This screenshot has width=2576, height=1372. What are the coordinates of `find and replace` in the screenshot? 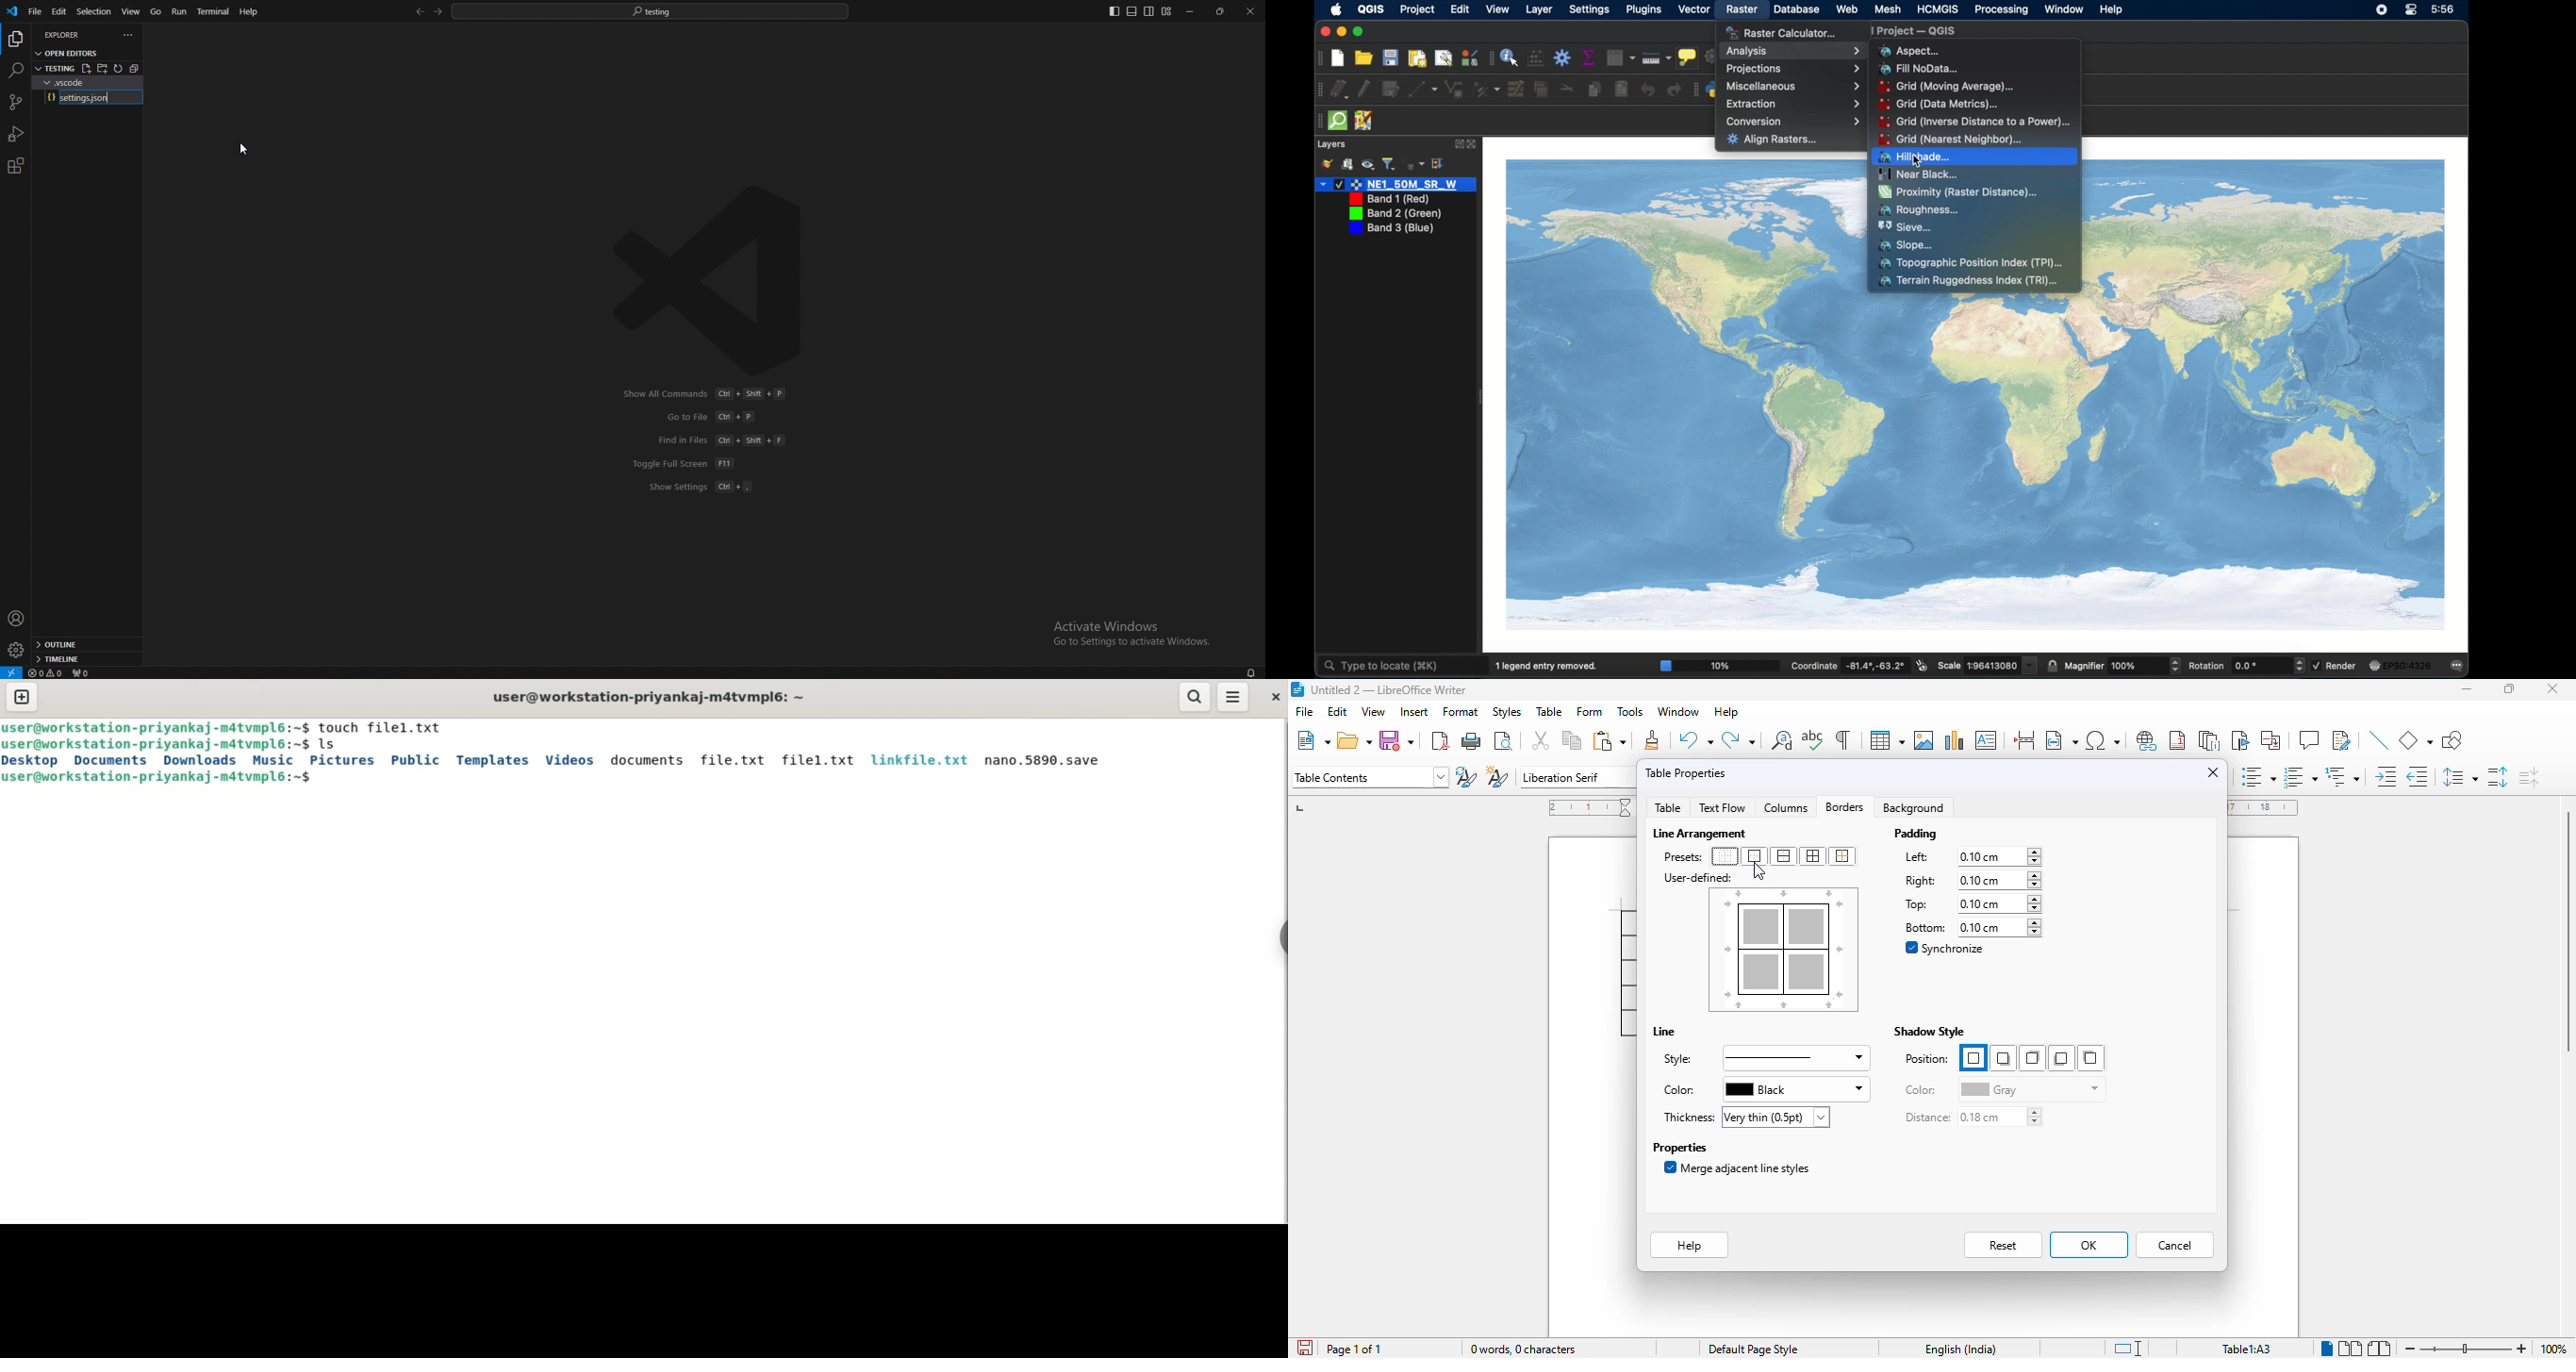 It's located at (1782, 739).